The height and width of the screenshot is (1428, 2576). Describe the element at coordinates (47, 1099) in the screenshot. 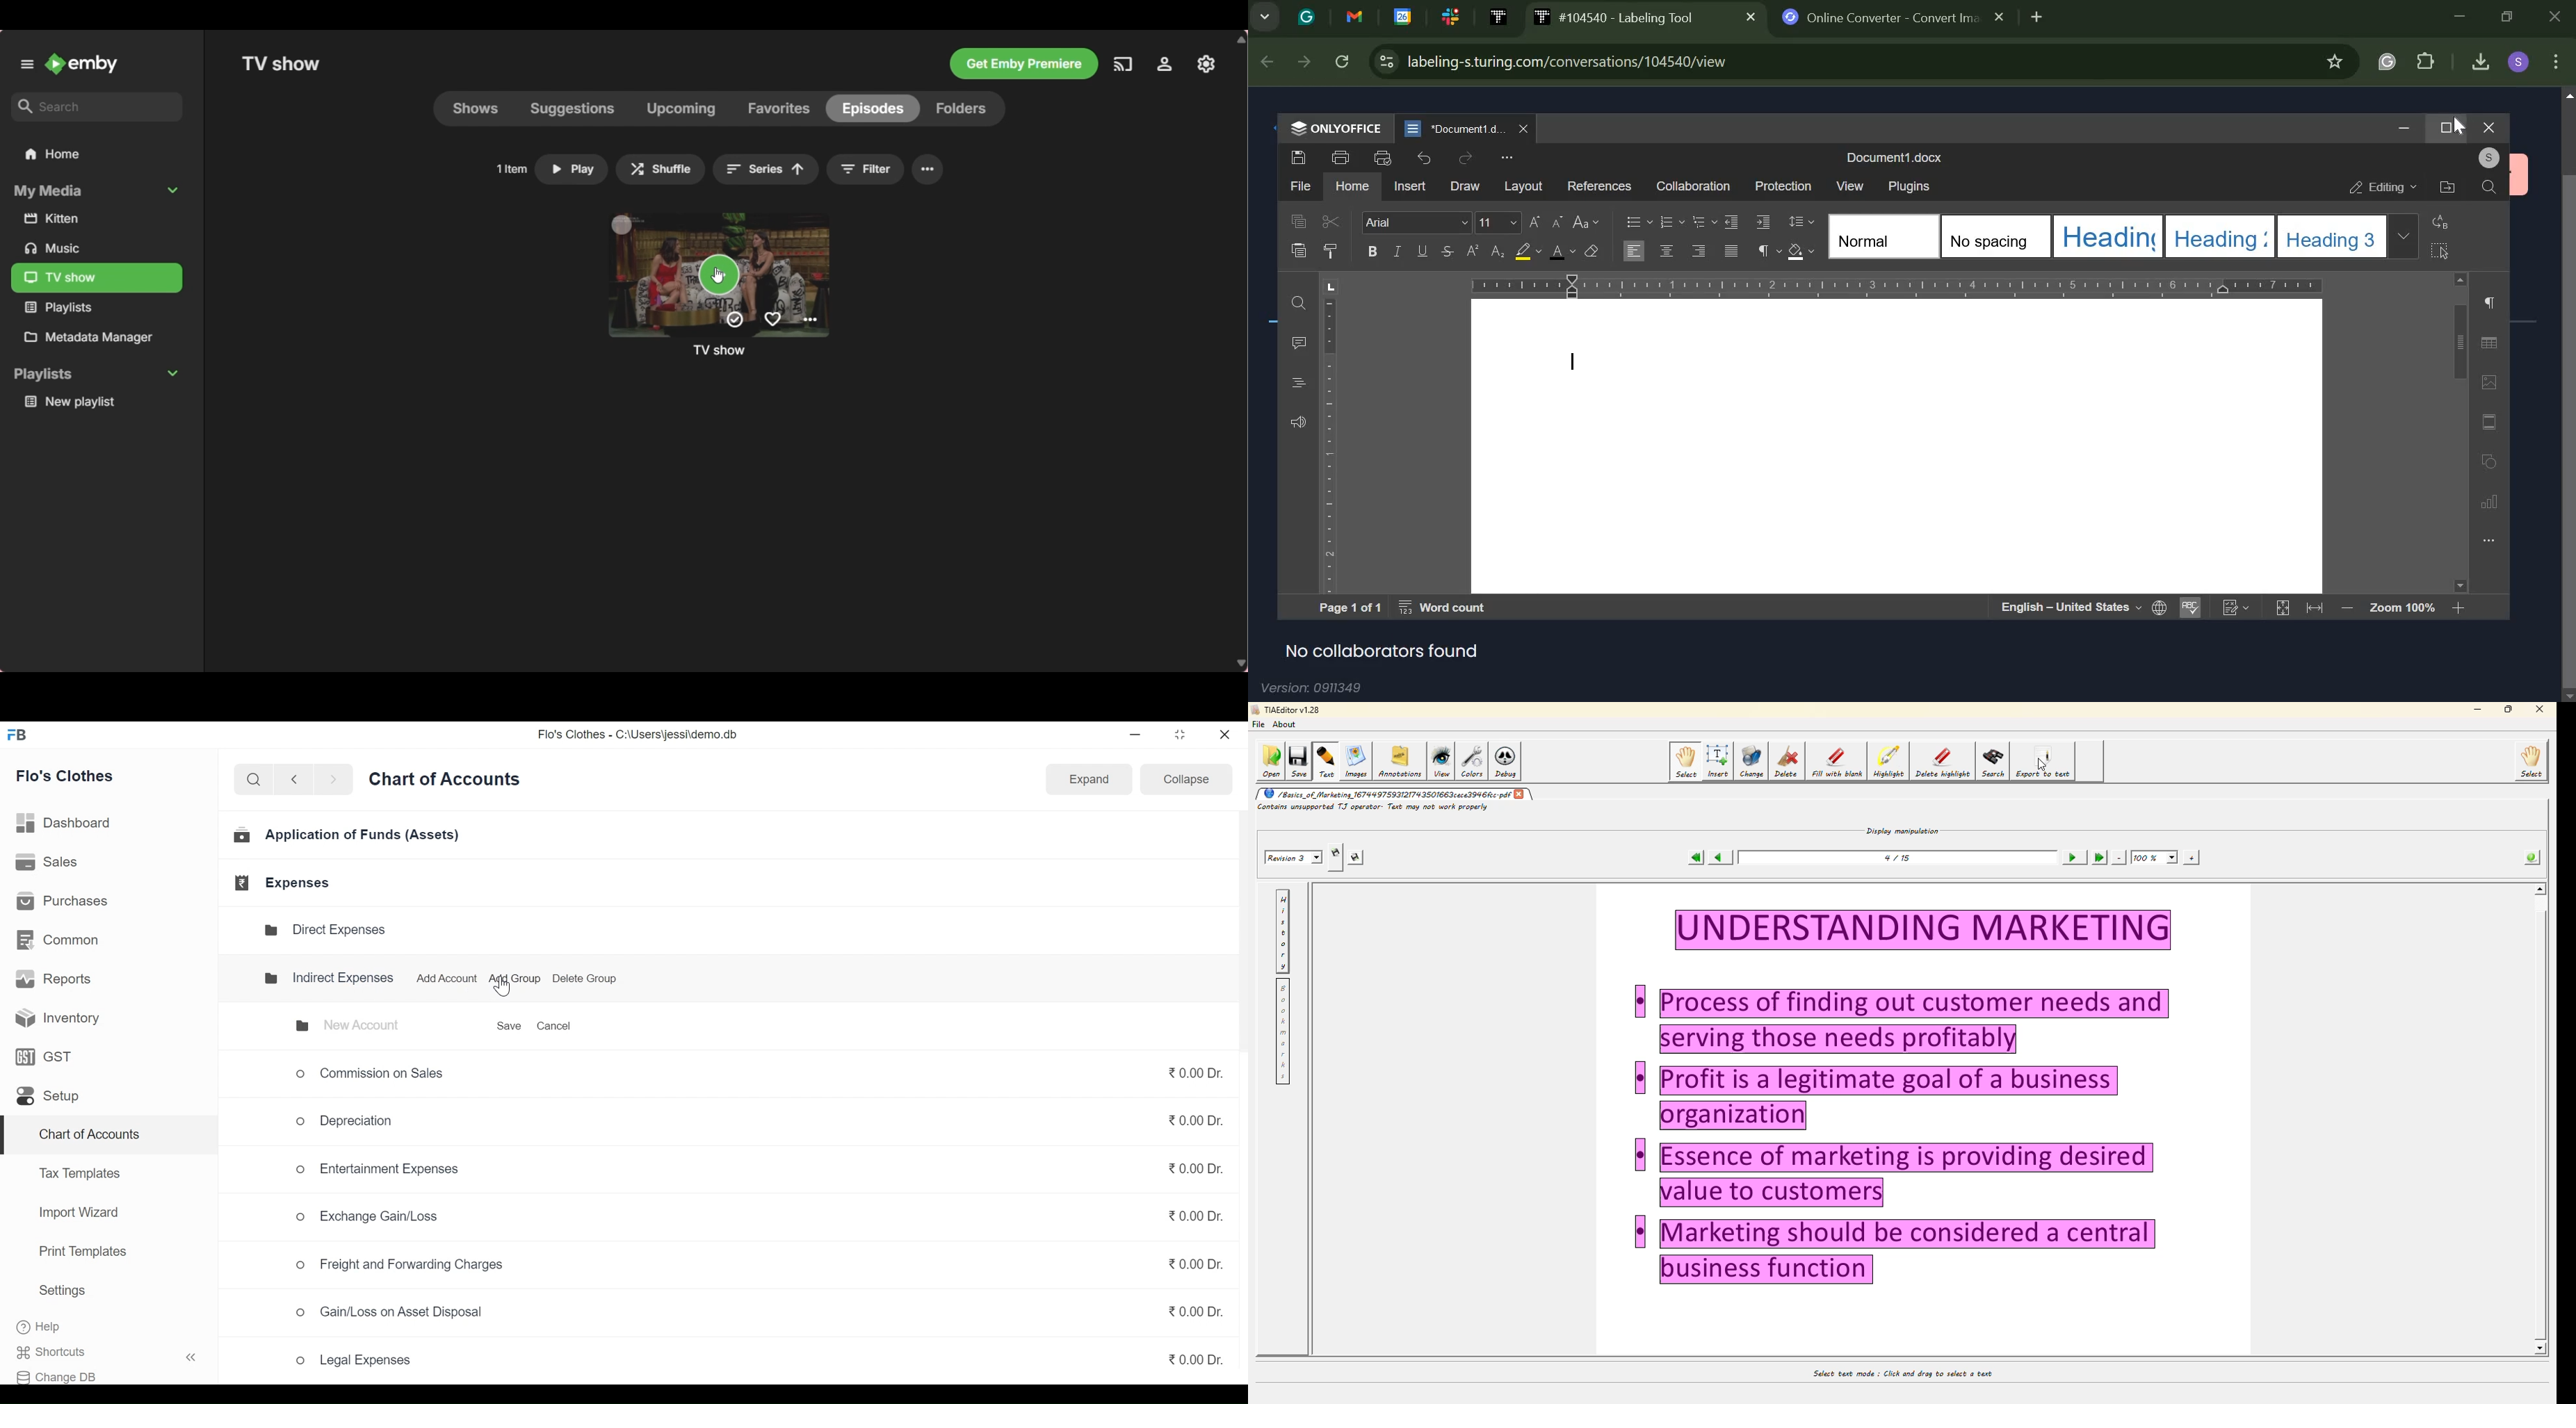

I see `Setup` at that location.